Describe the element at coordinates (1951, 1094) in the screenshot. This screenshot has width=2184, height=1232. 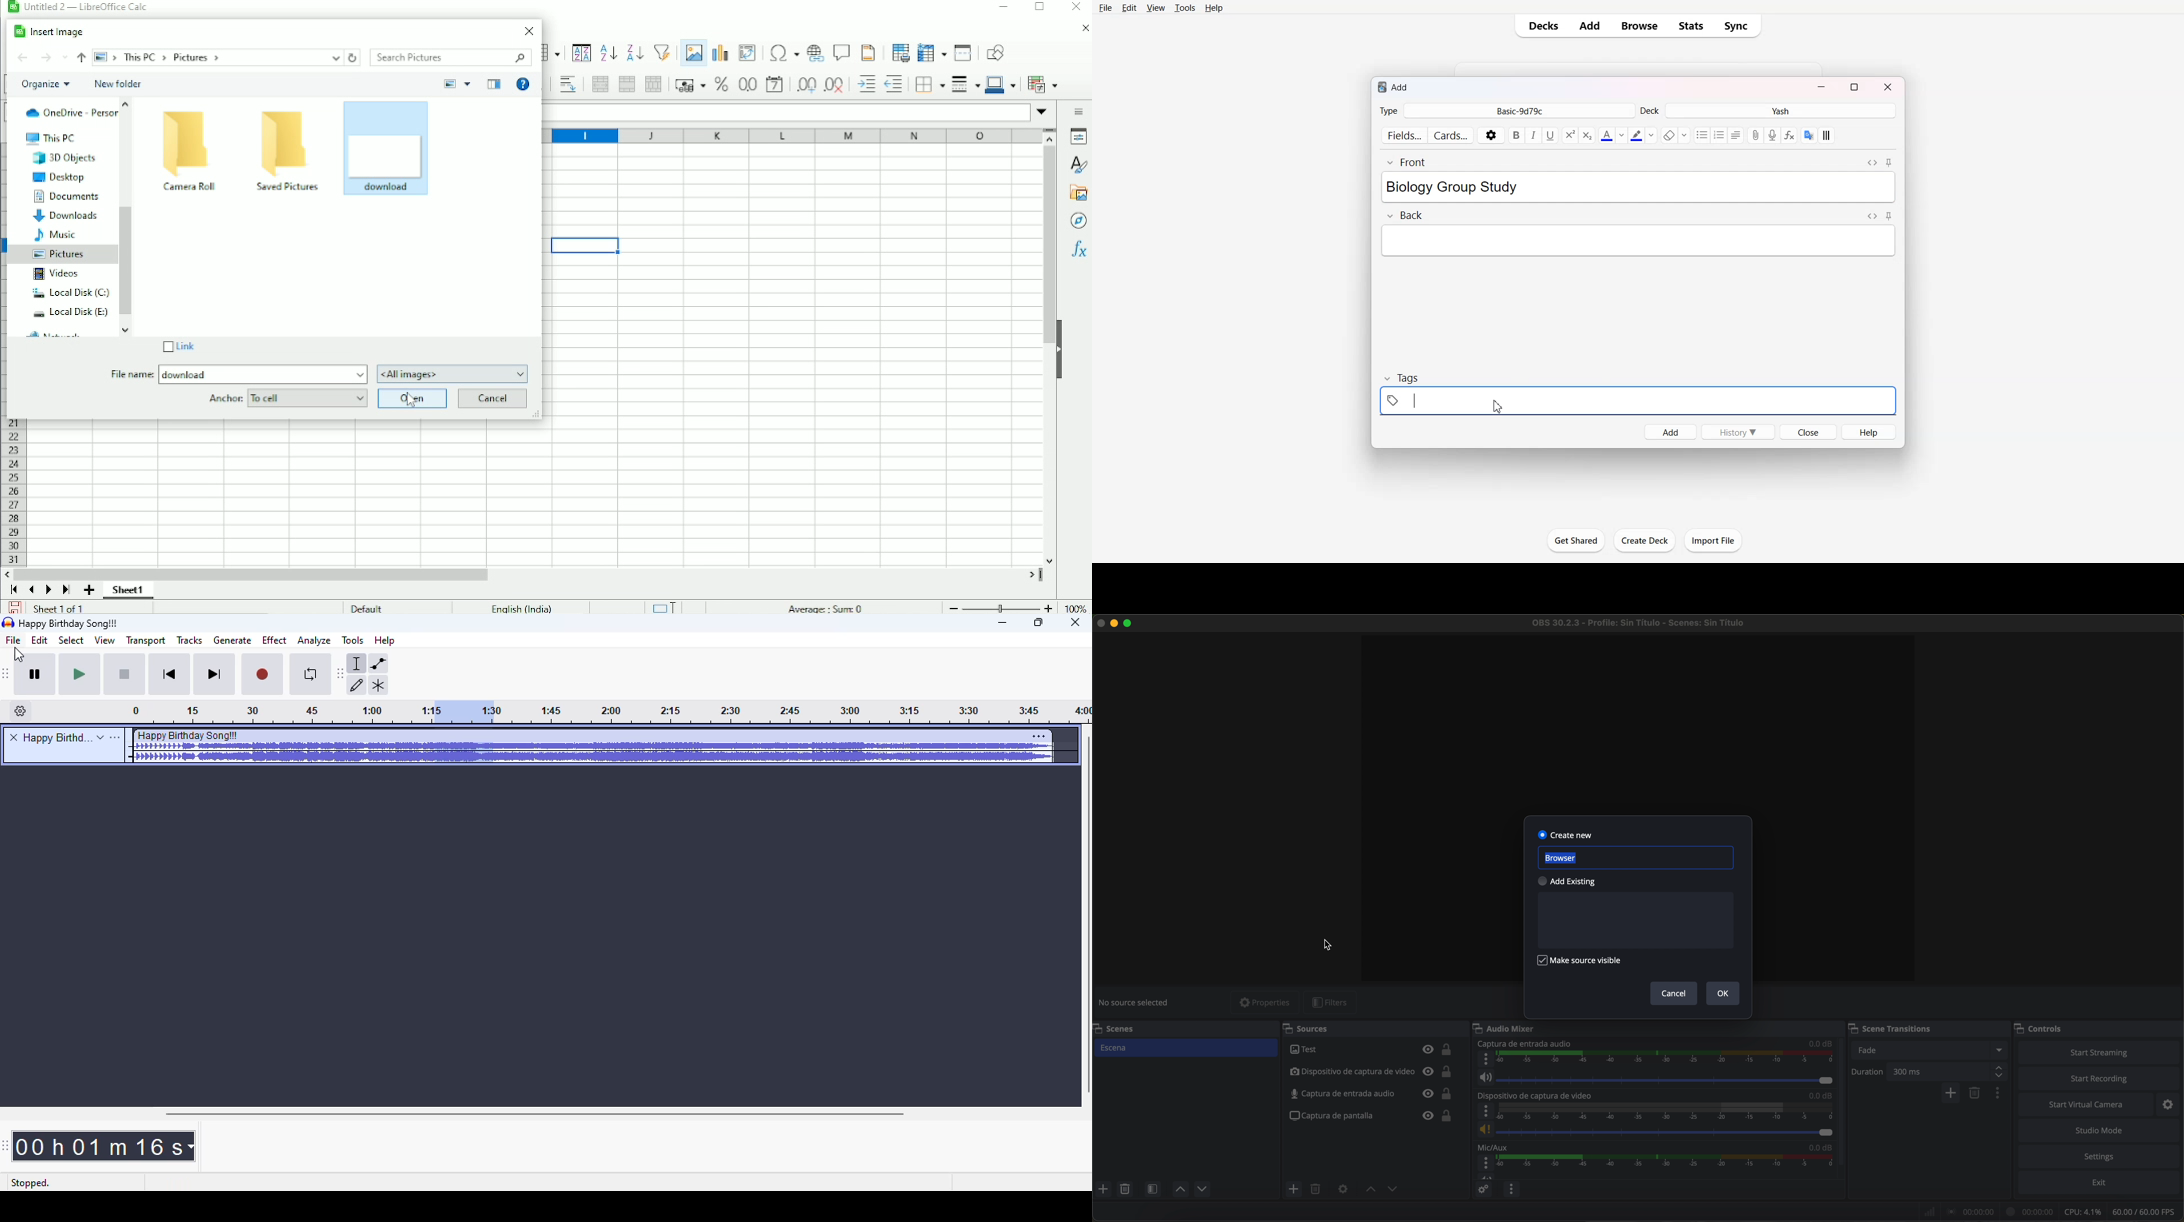
I see `add configurable transition` at that location.